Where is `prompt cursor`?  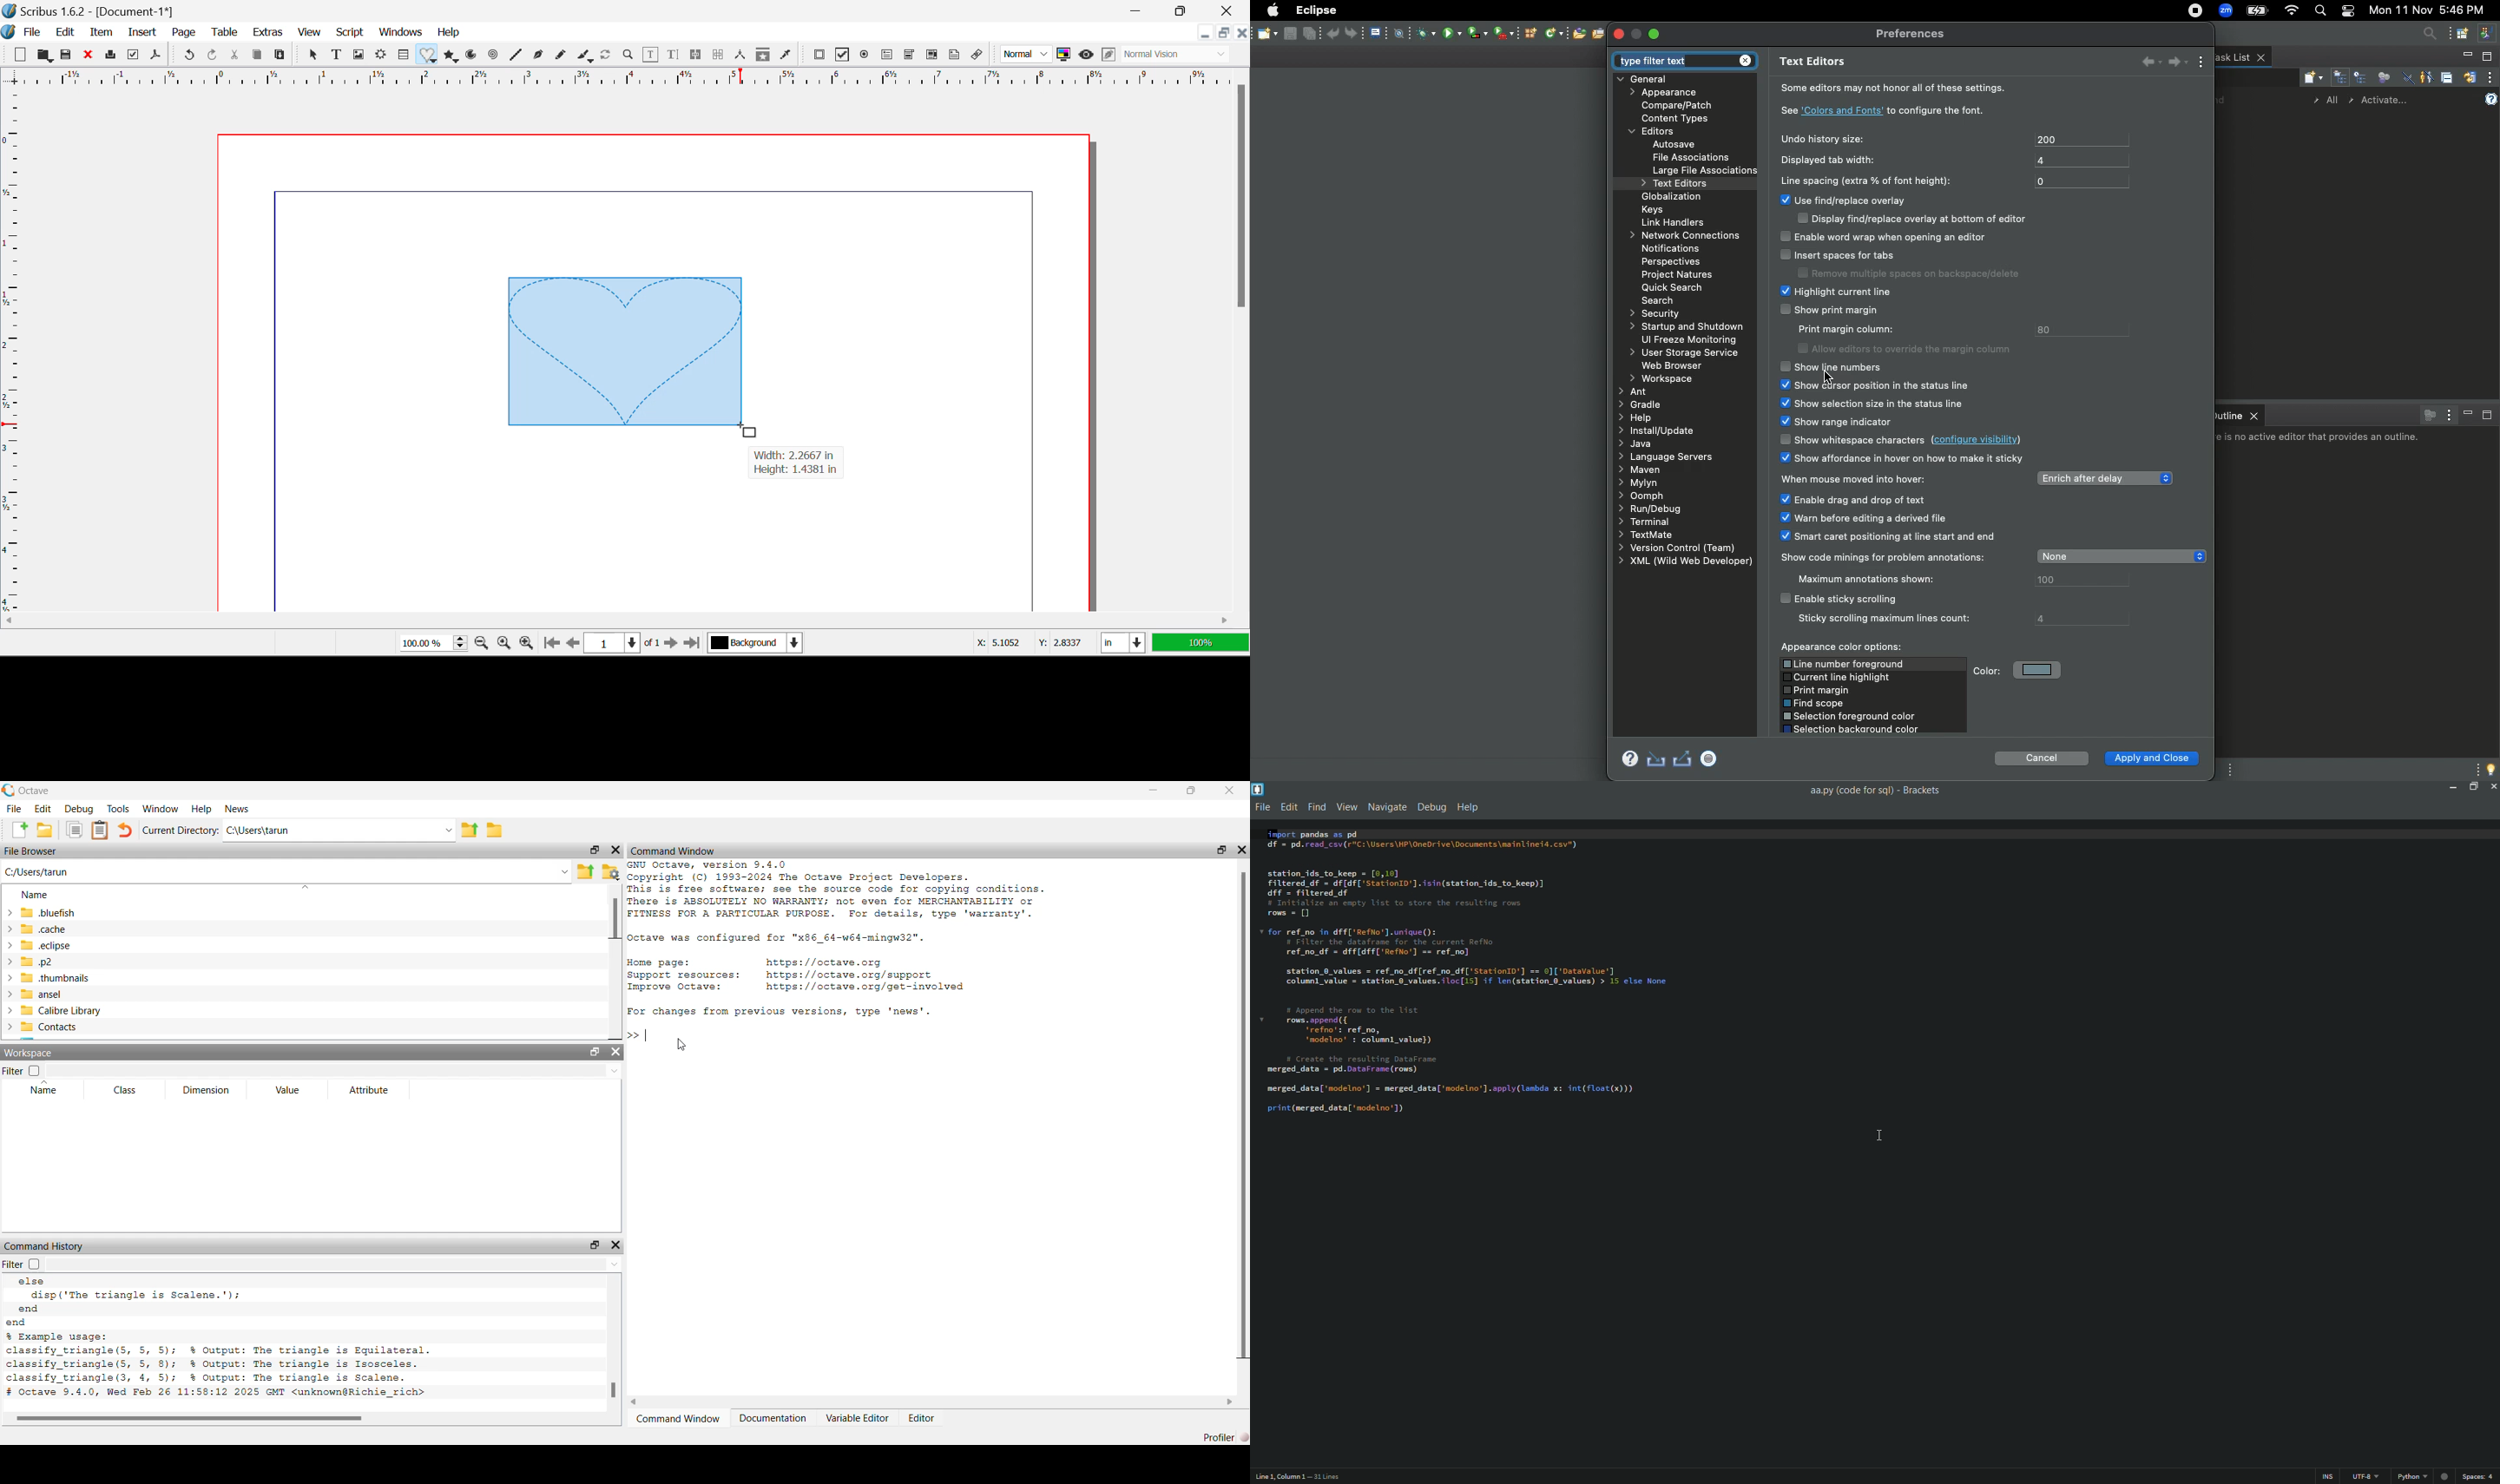 prompt cursor is located at coordinates (630, 1036).